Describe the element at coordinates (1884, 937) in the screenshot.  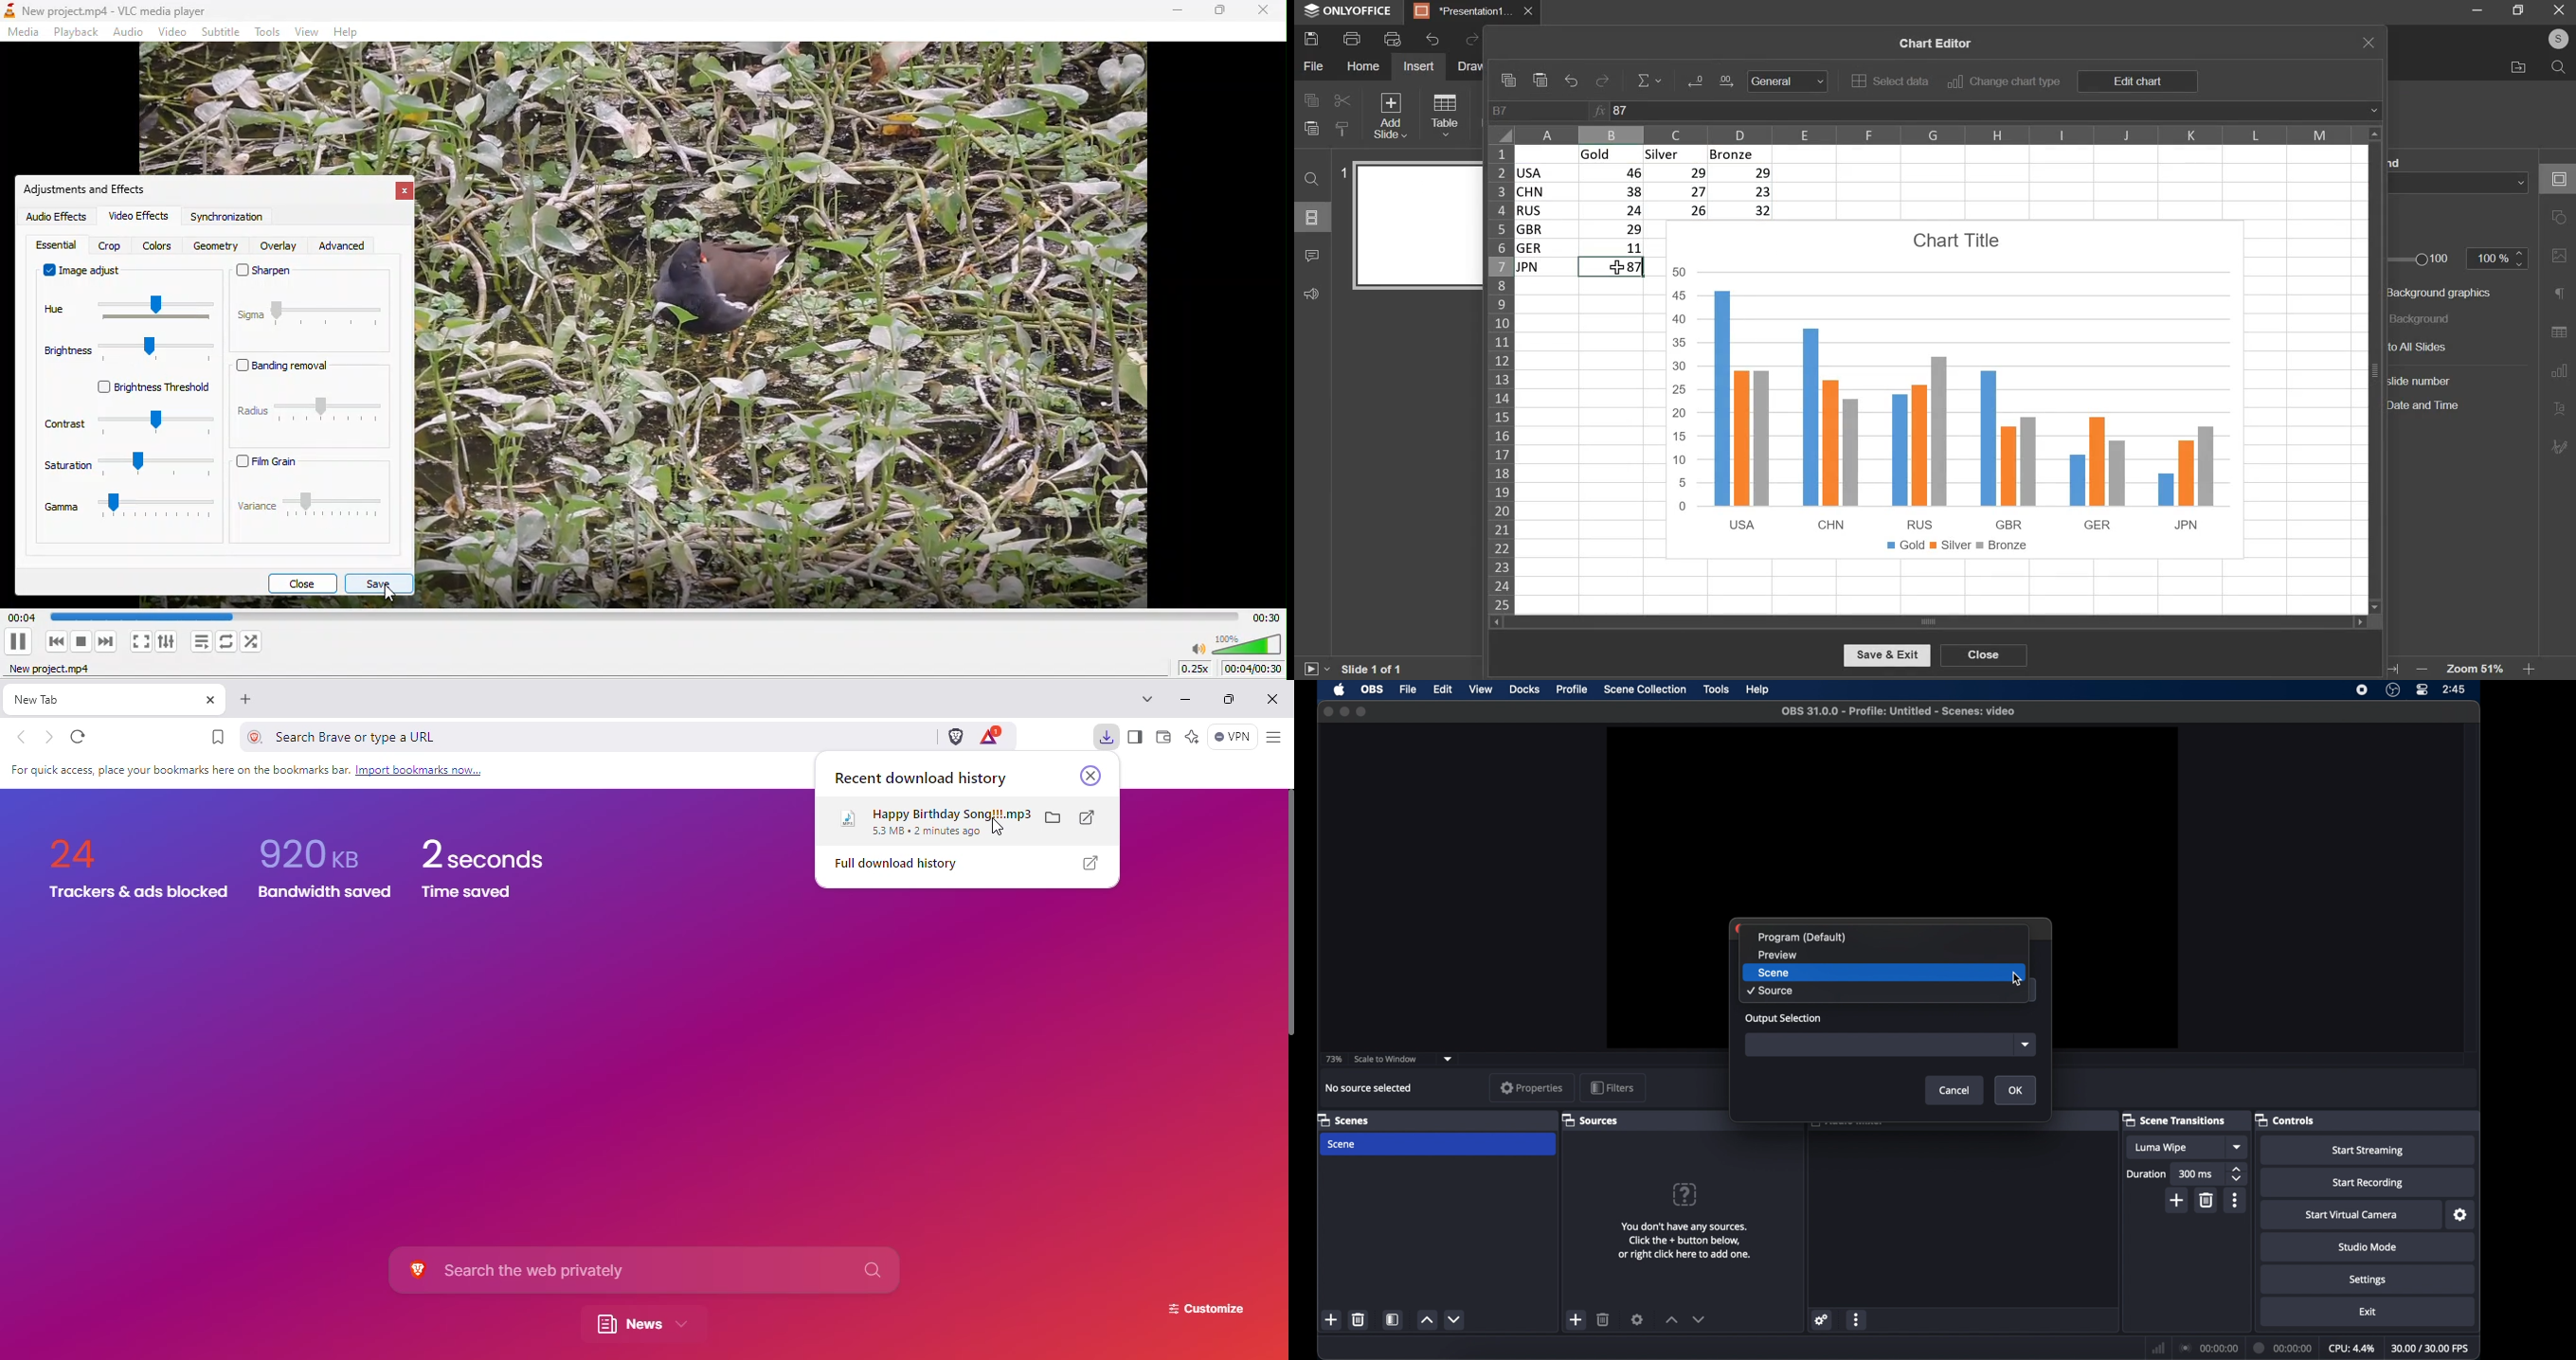
I see `program default` at that location.